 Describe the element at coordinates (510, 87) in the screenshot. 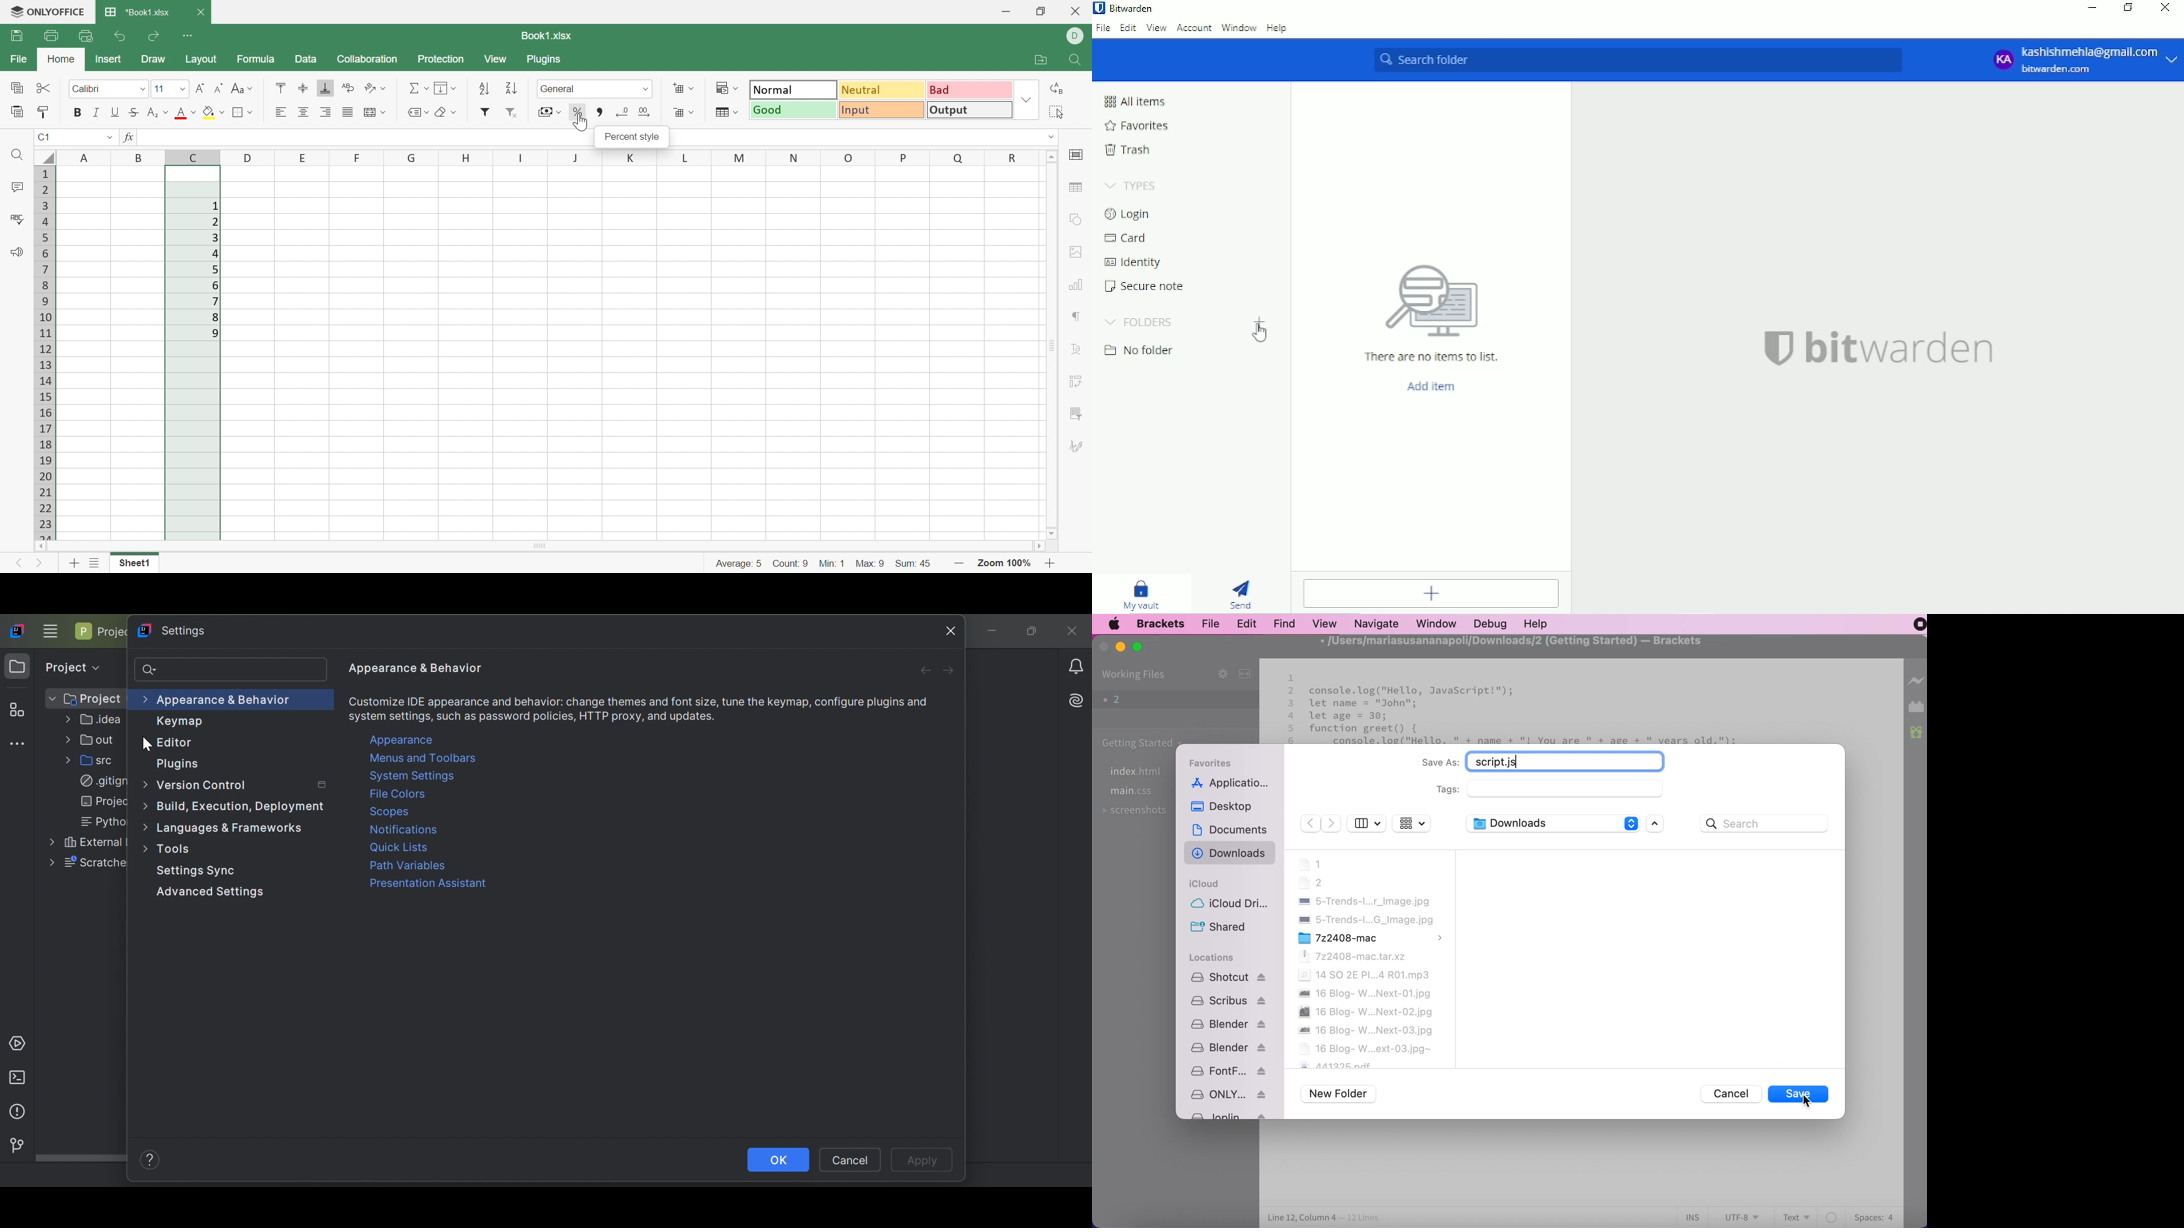

I see `Descending order` at that location.